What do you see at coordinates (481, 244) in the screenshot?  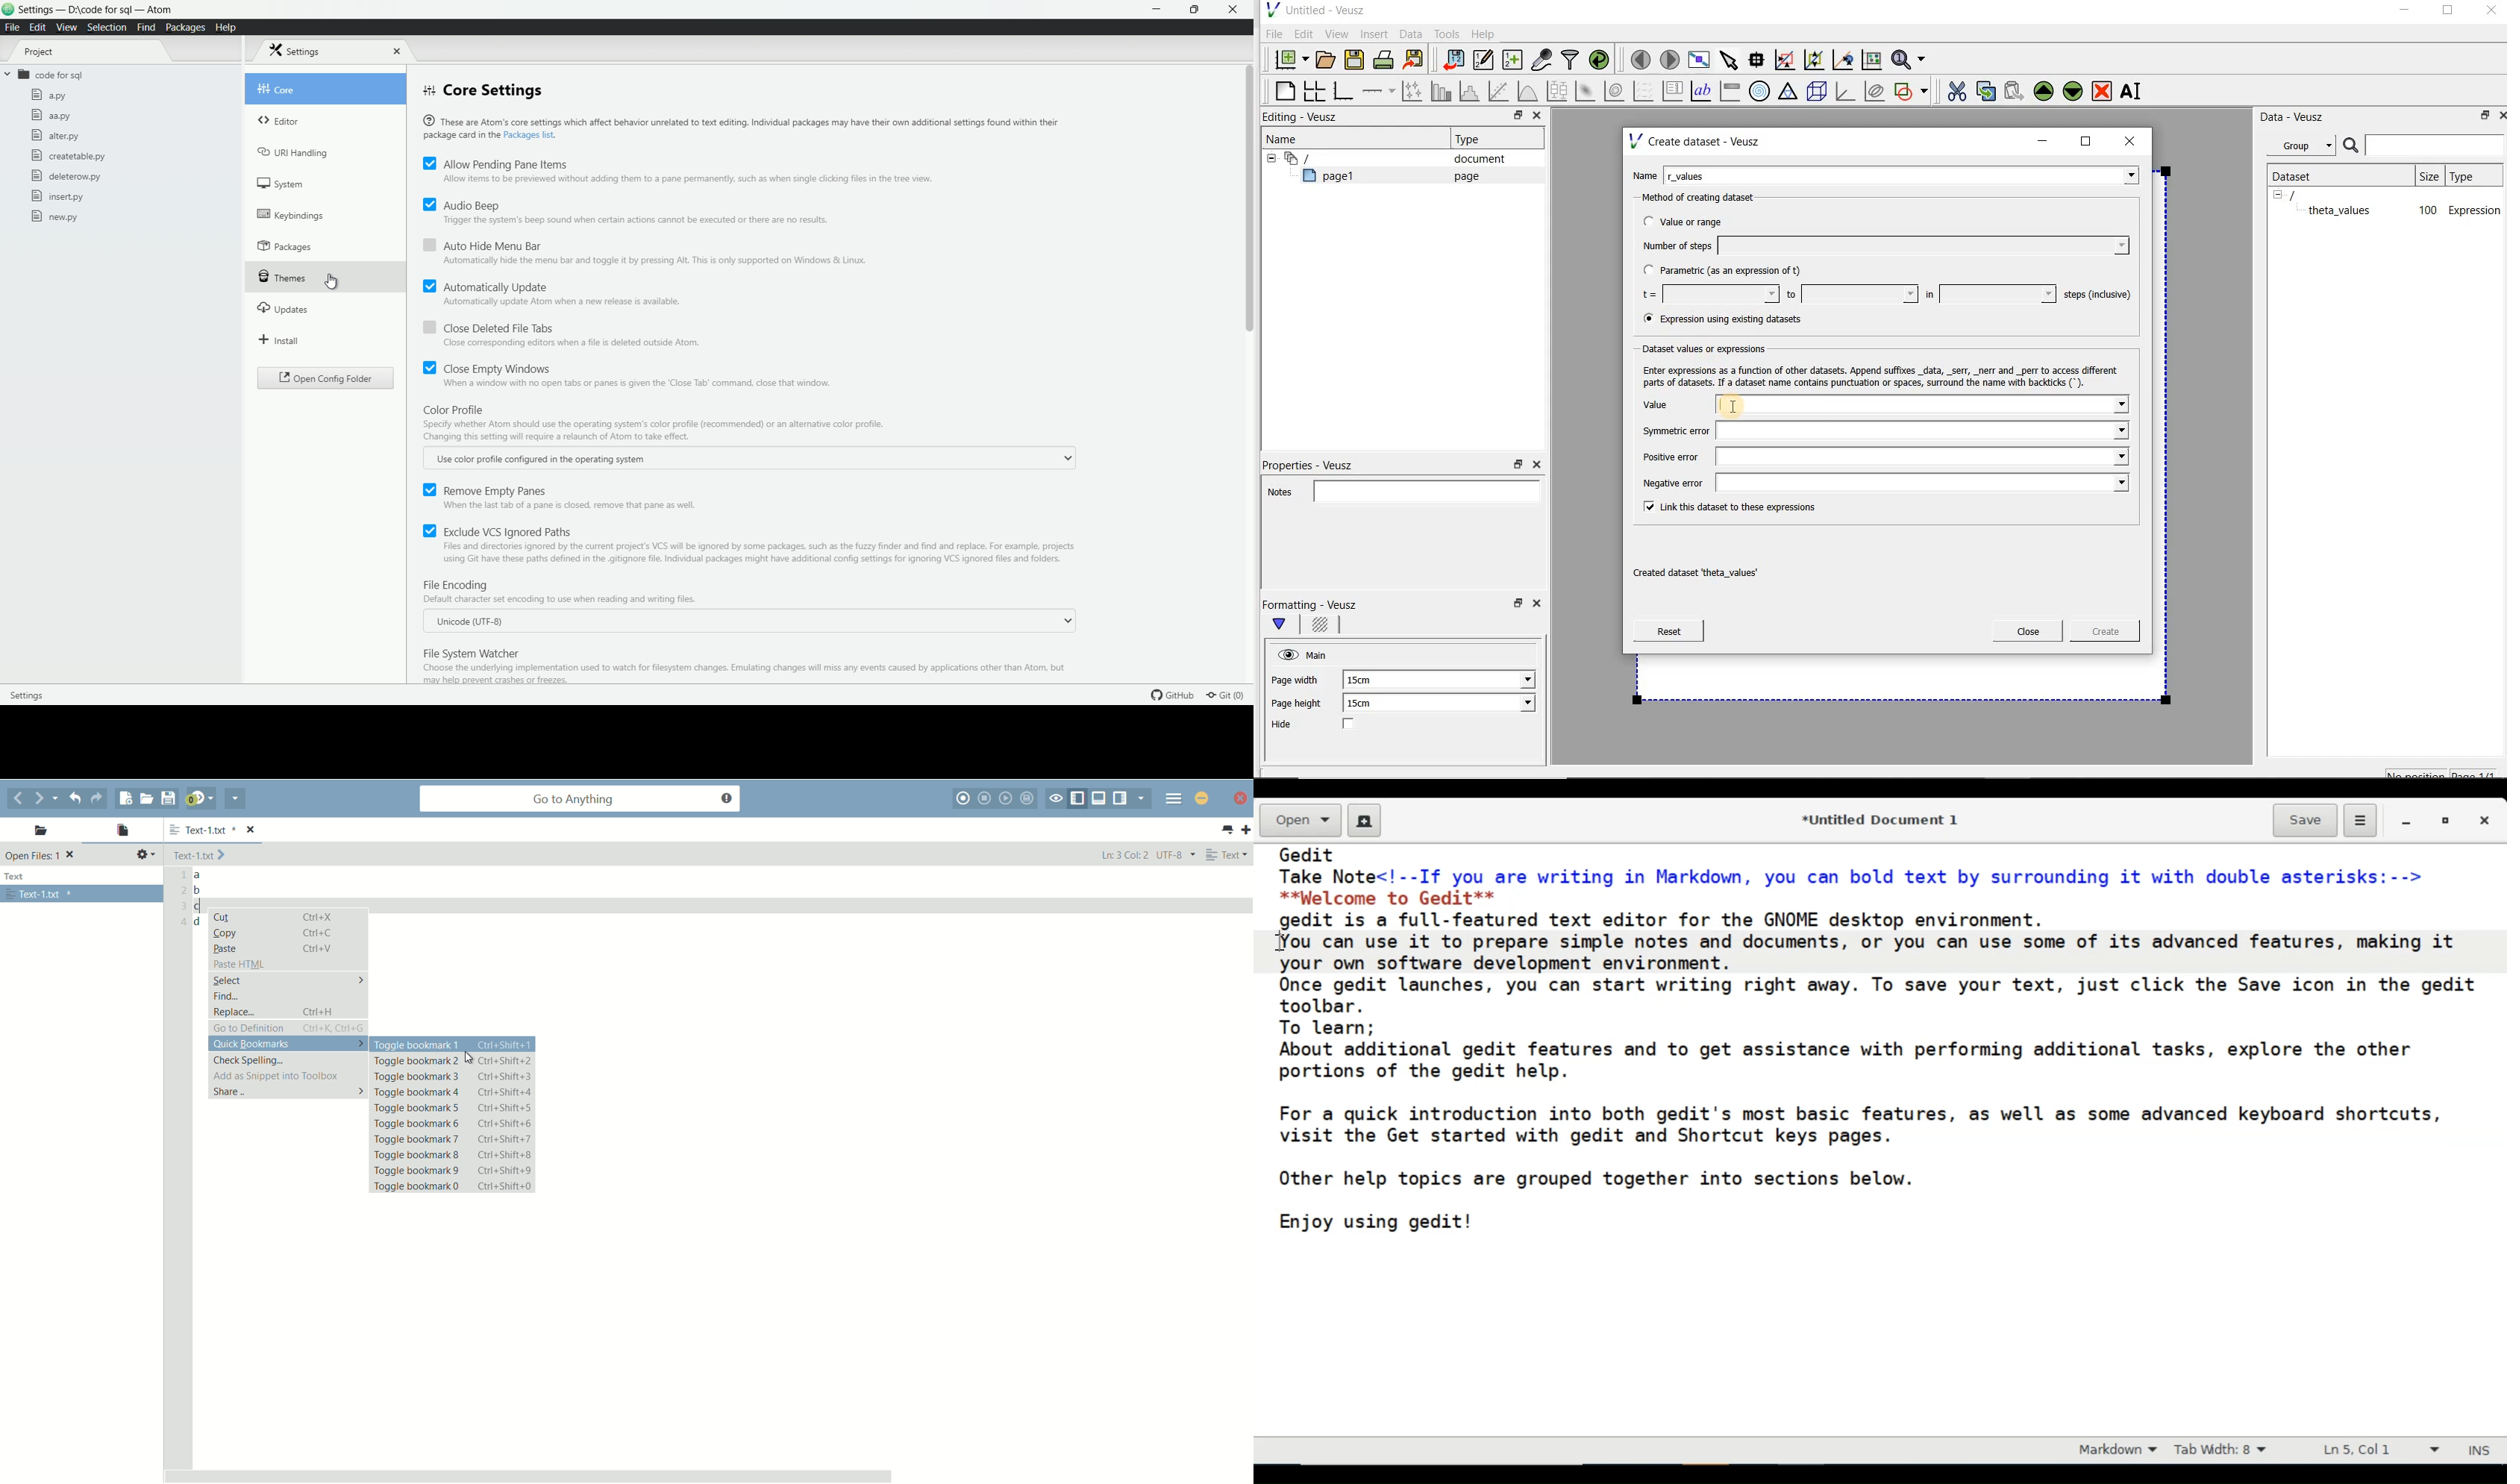 I see `auto hide menu bar` at bounding box center [481, 244].